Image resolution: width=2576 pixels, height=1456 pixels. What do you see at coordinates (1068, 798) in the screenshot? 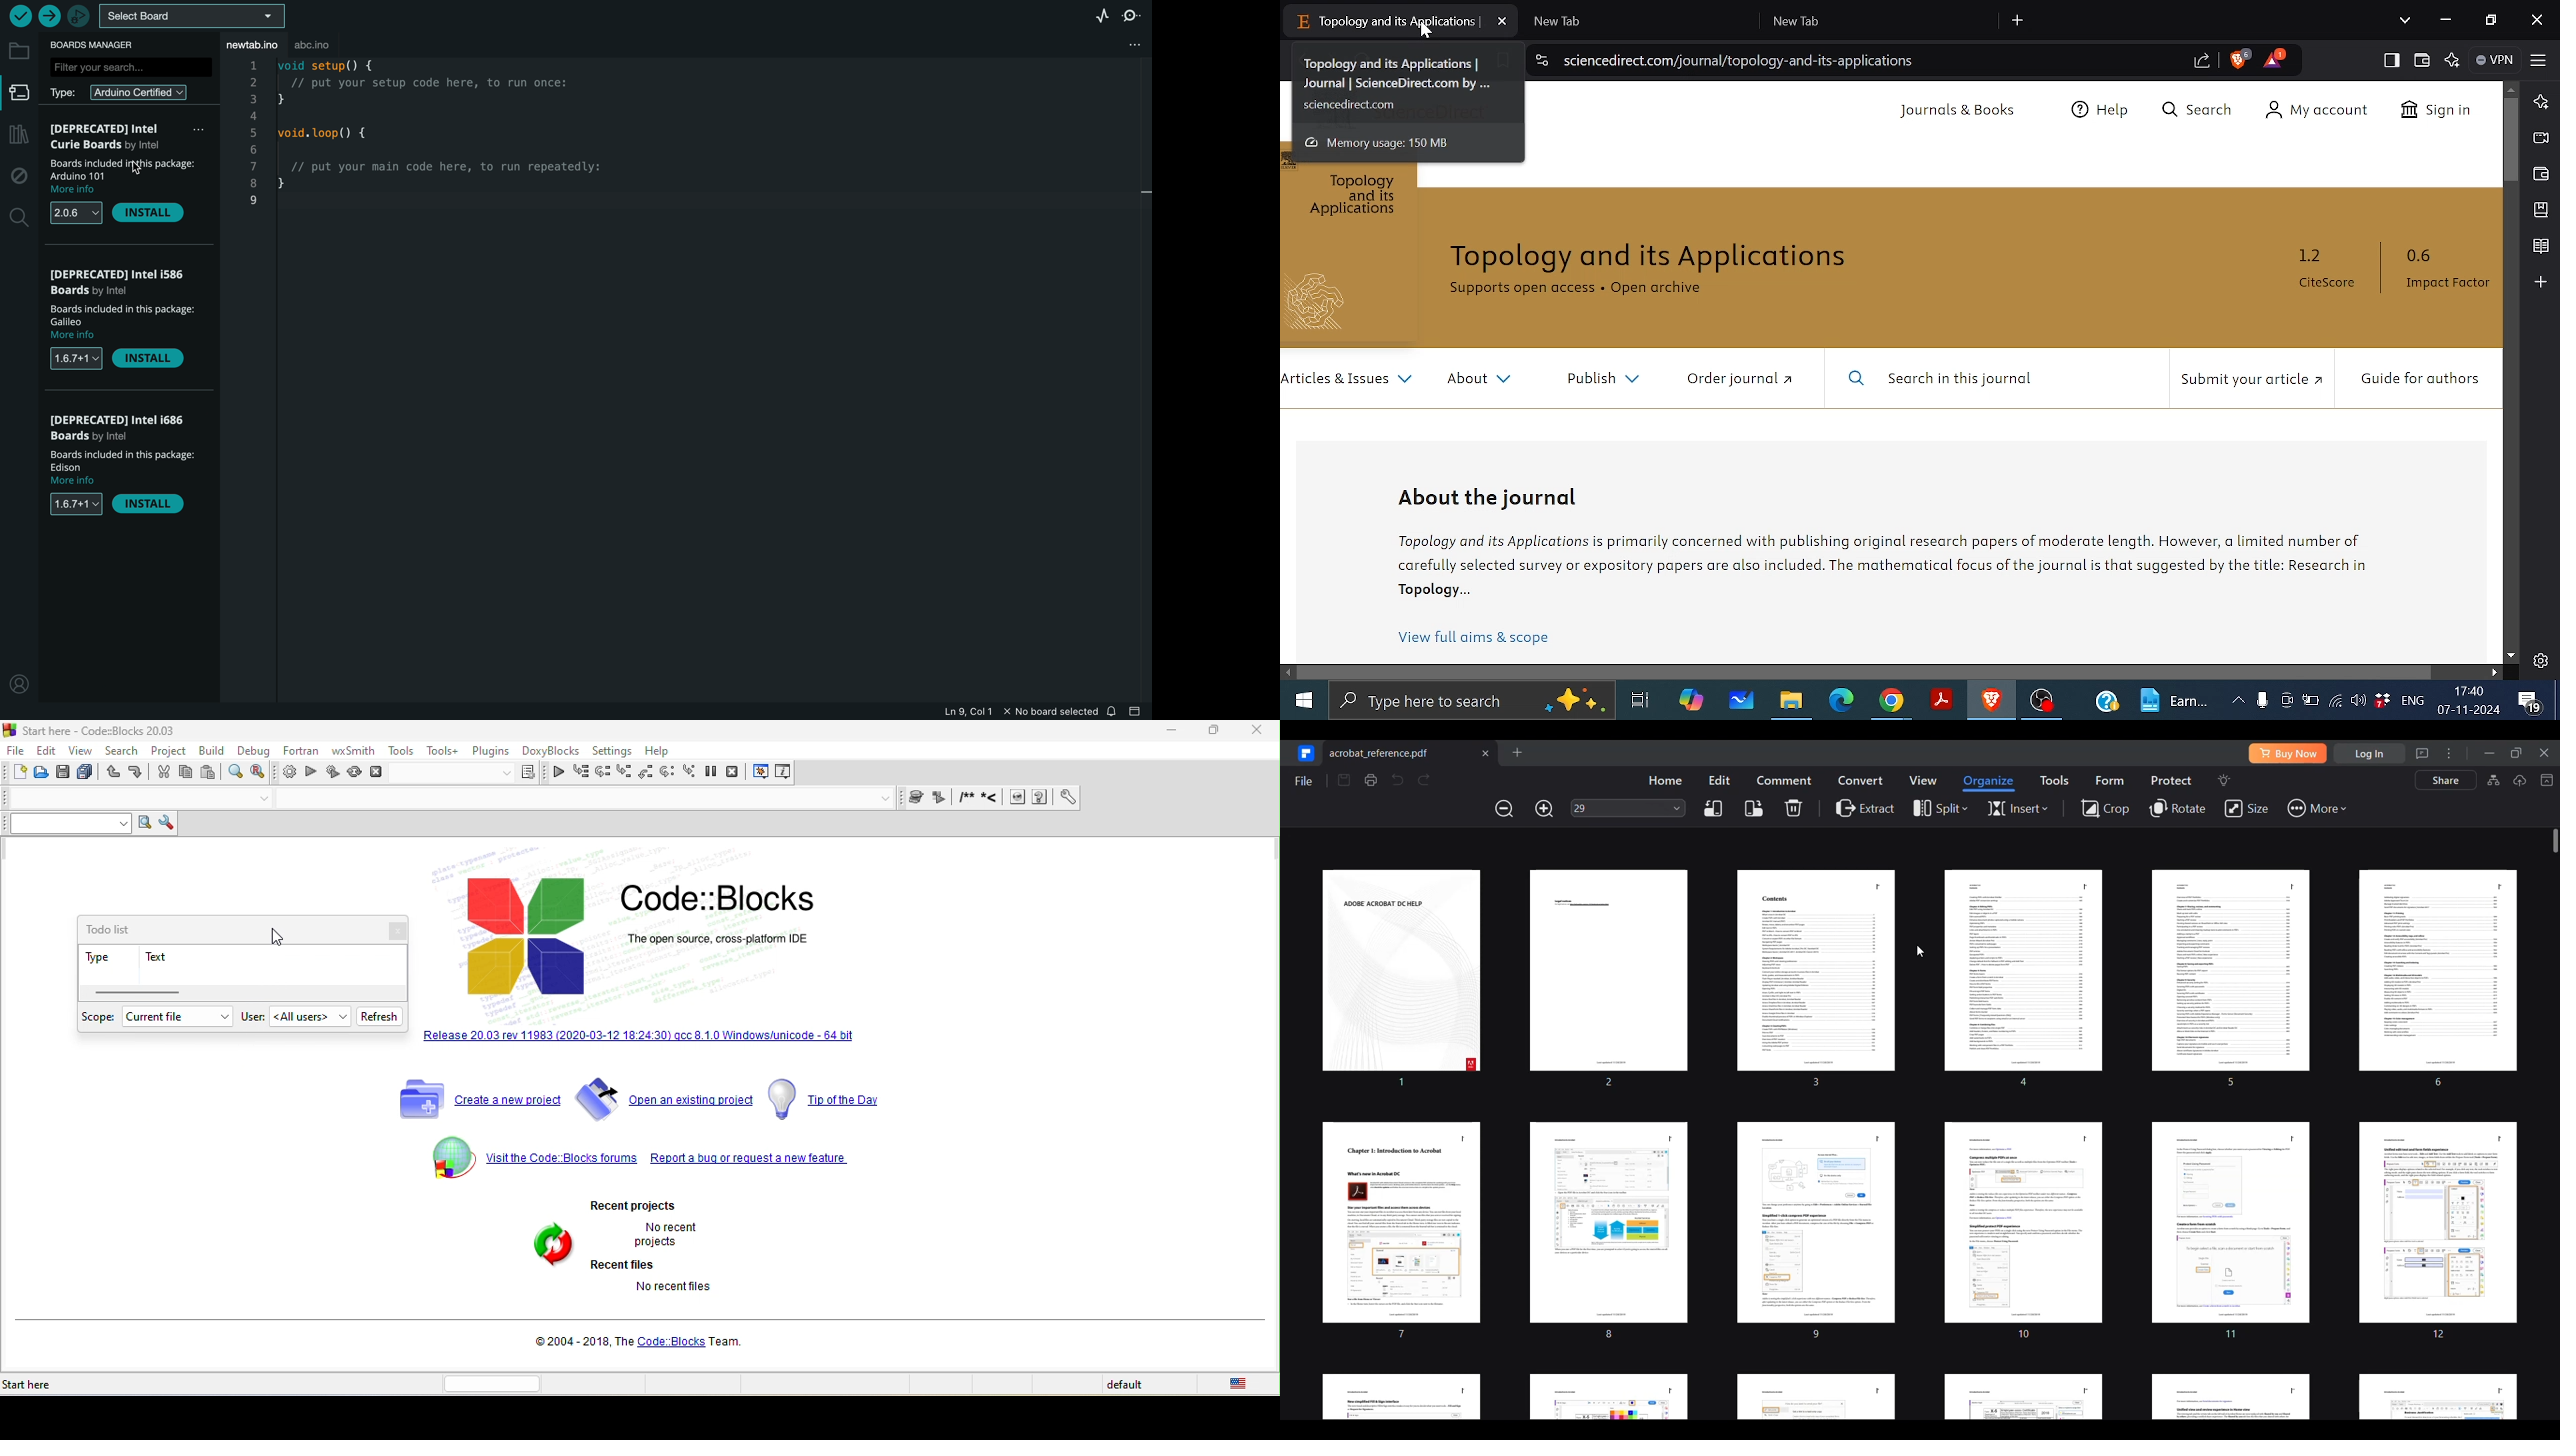
I see `open preference` at bounding box center [1068, 798].